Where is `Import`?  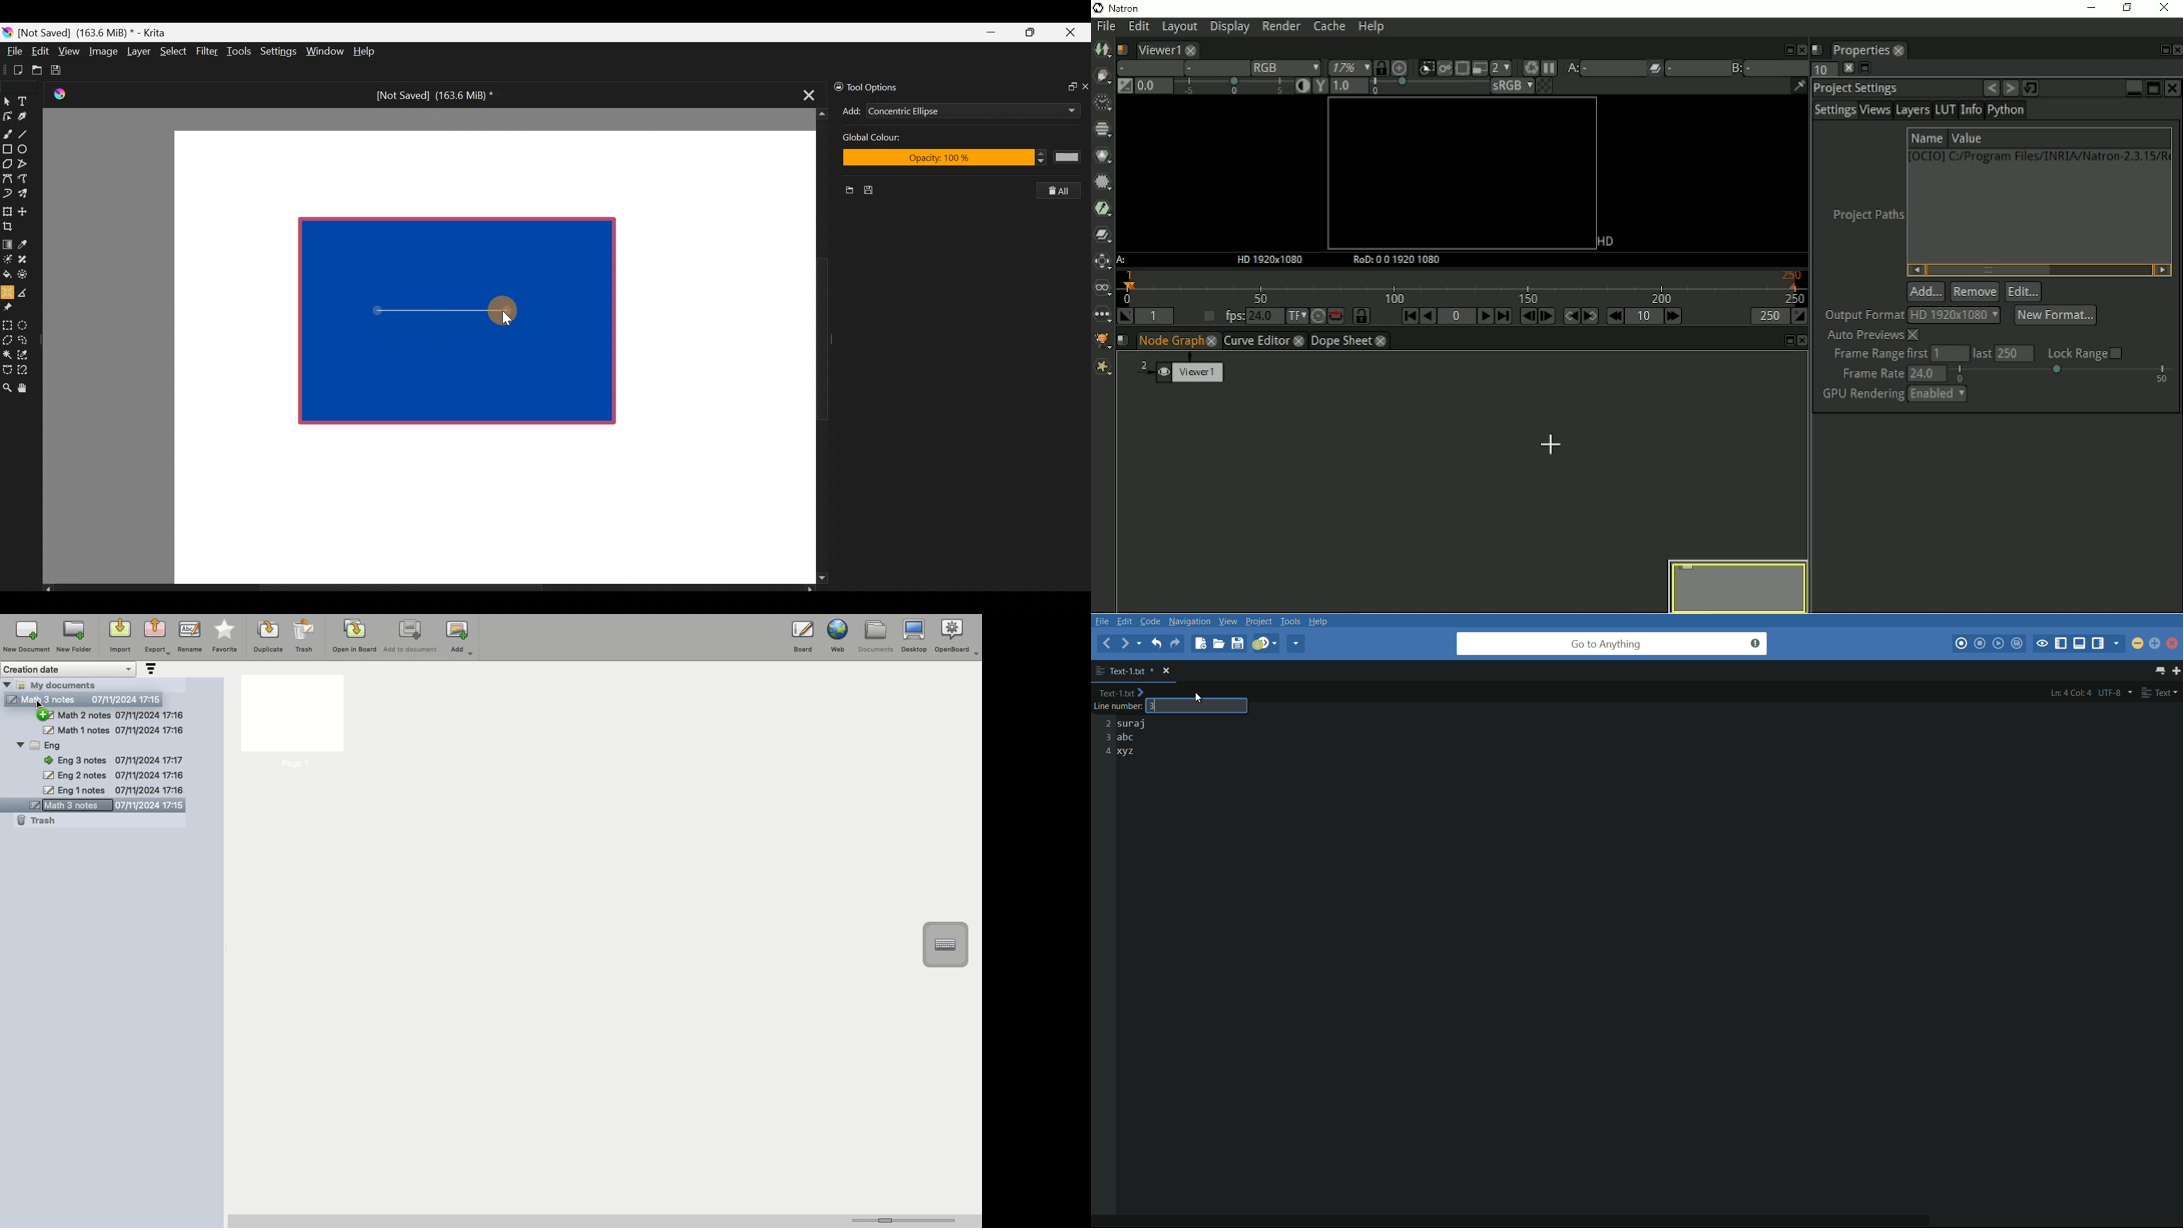
Import is located at coordinates (119, 637).